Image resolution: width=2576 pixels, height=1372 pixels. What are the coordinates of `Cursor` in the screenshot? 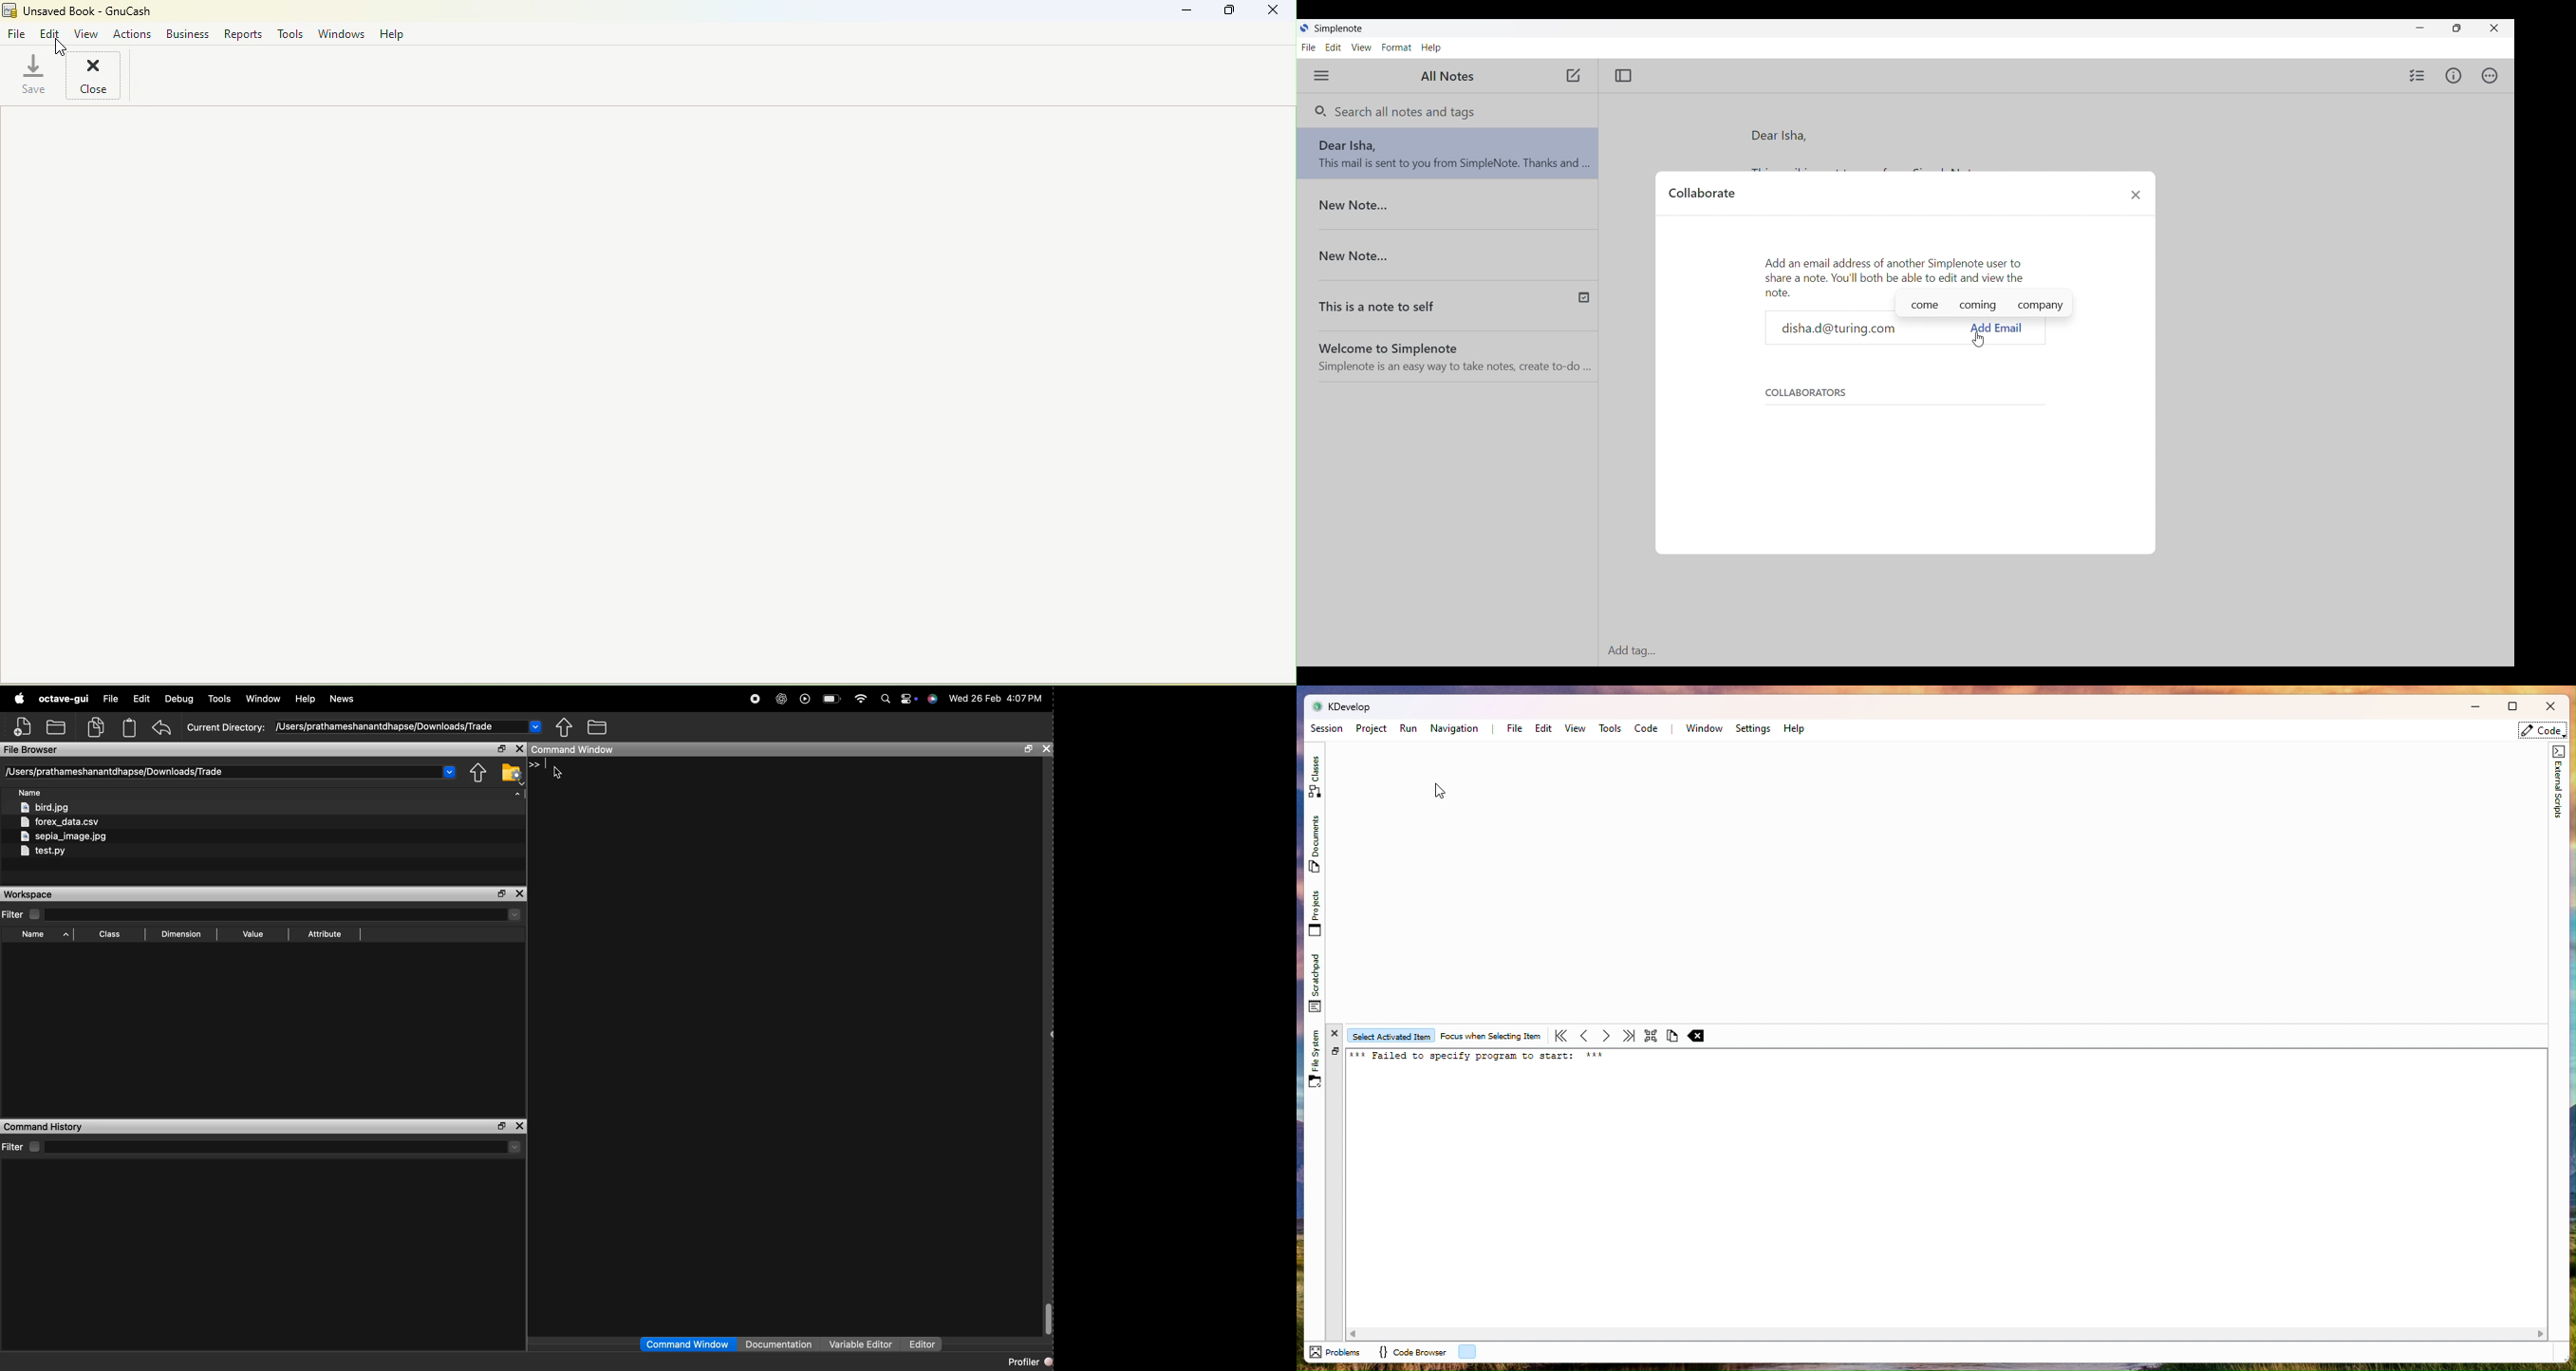 It's located at (61, 49).